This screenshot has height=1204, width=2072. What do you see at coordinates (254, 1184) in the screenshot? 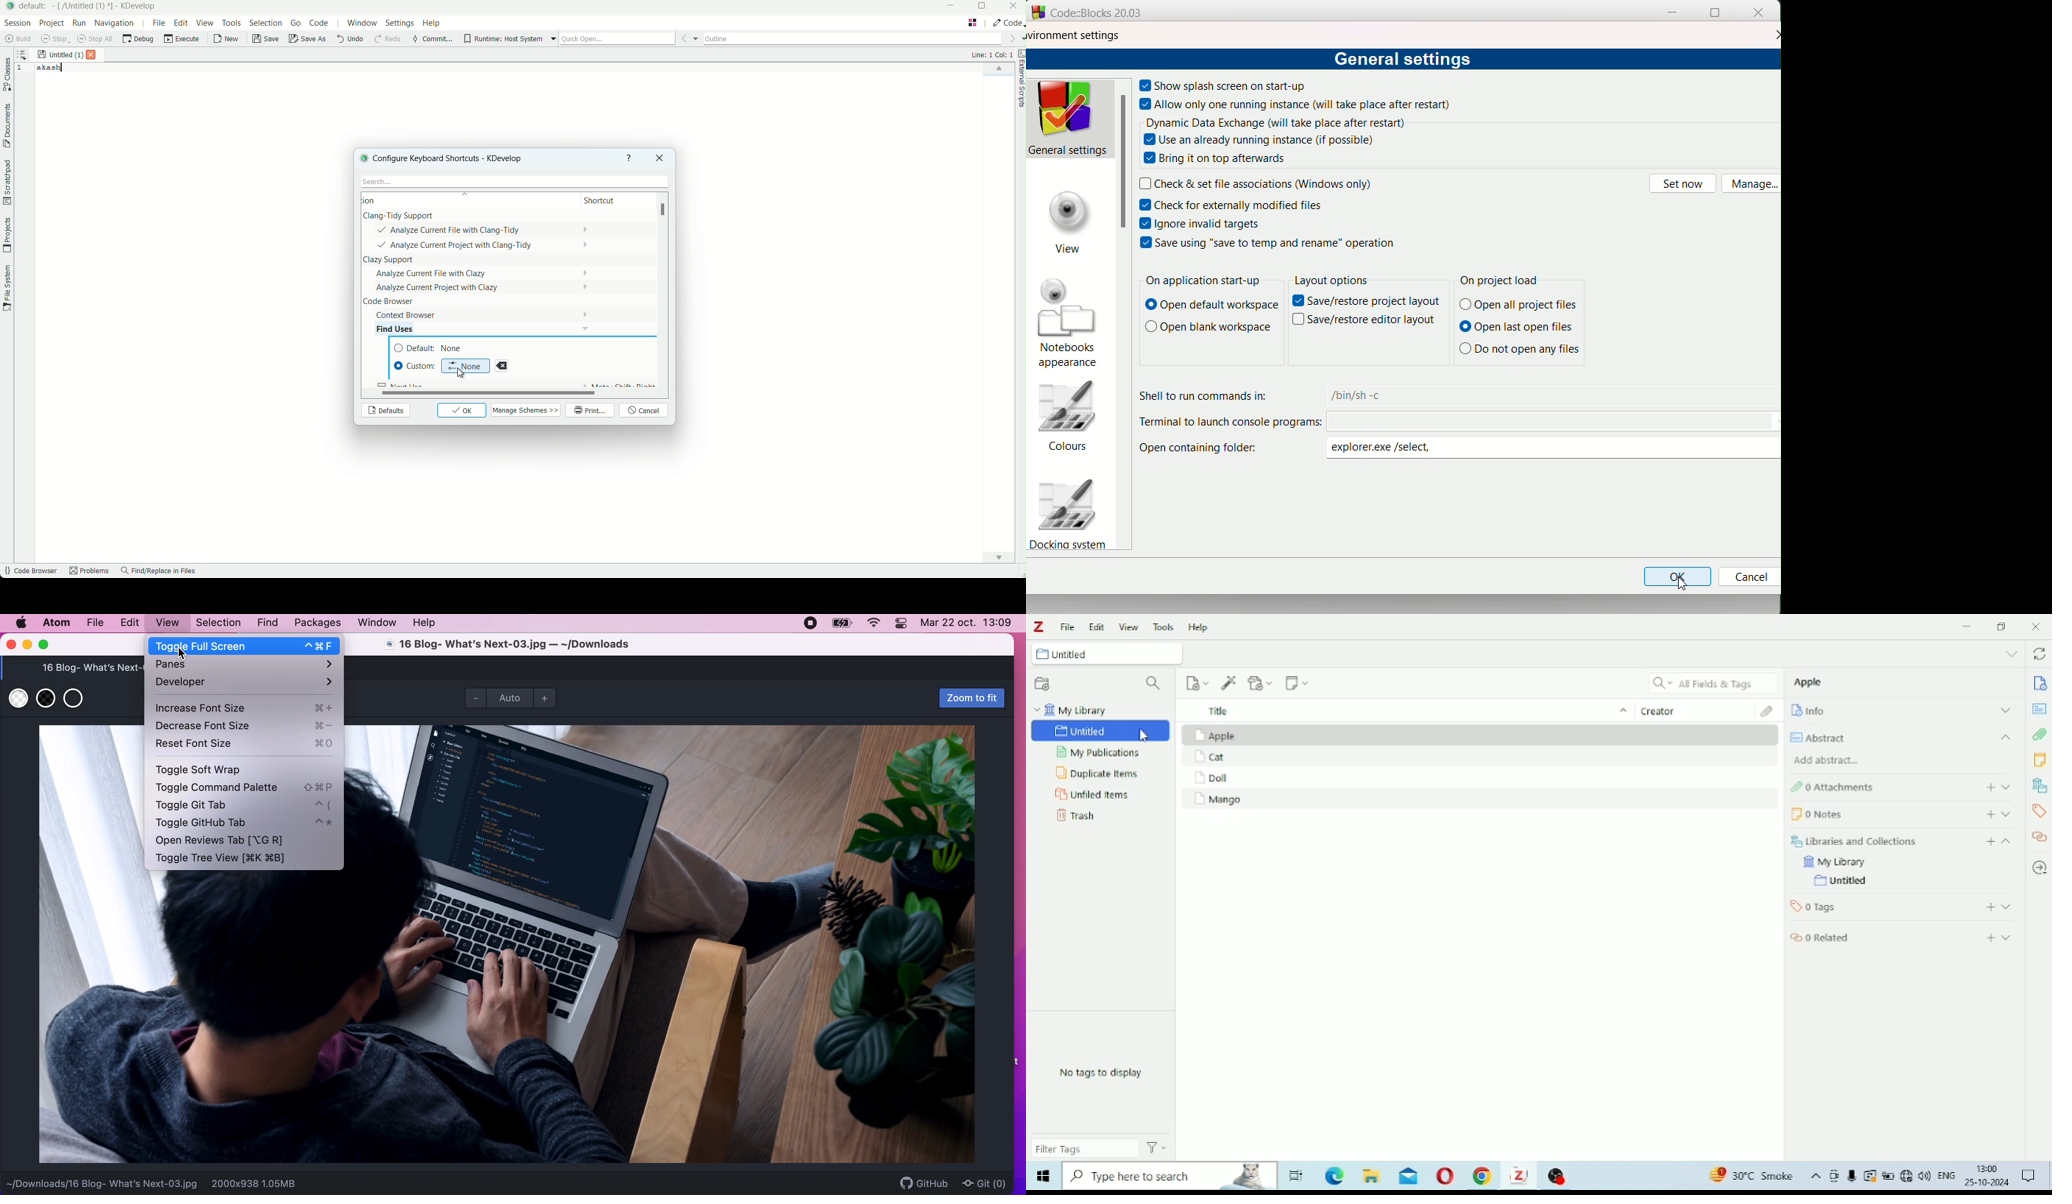
I see `2000x938 1.05MB` at bounding box center [254, 1184].